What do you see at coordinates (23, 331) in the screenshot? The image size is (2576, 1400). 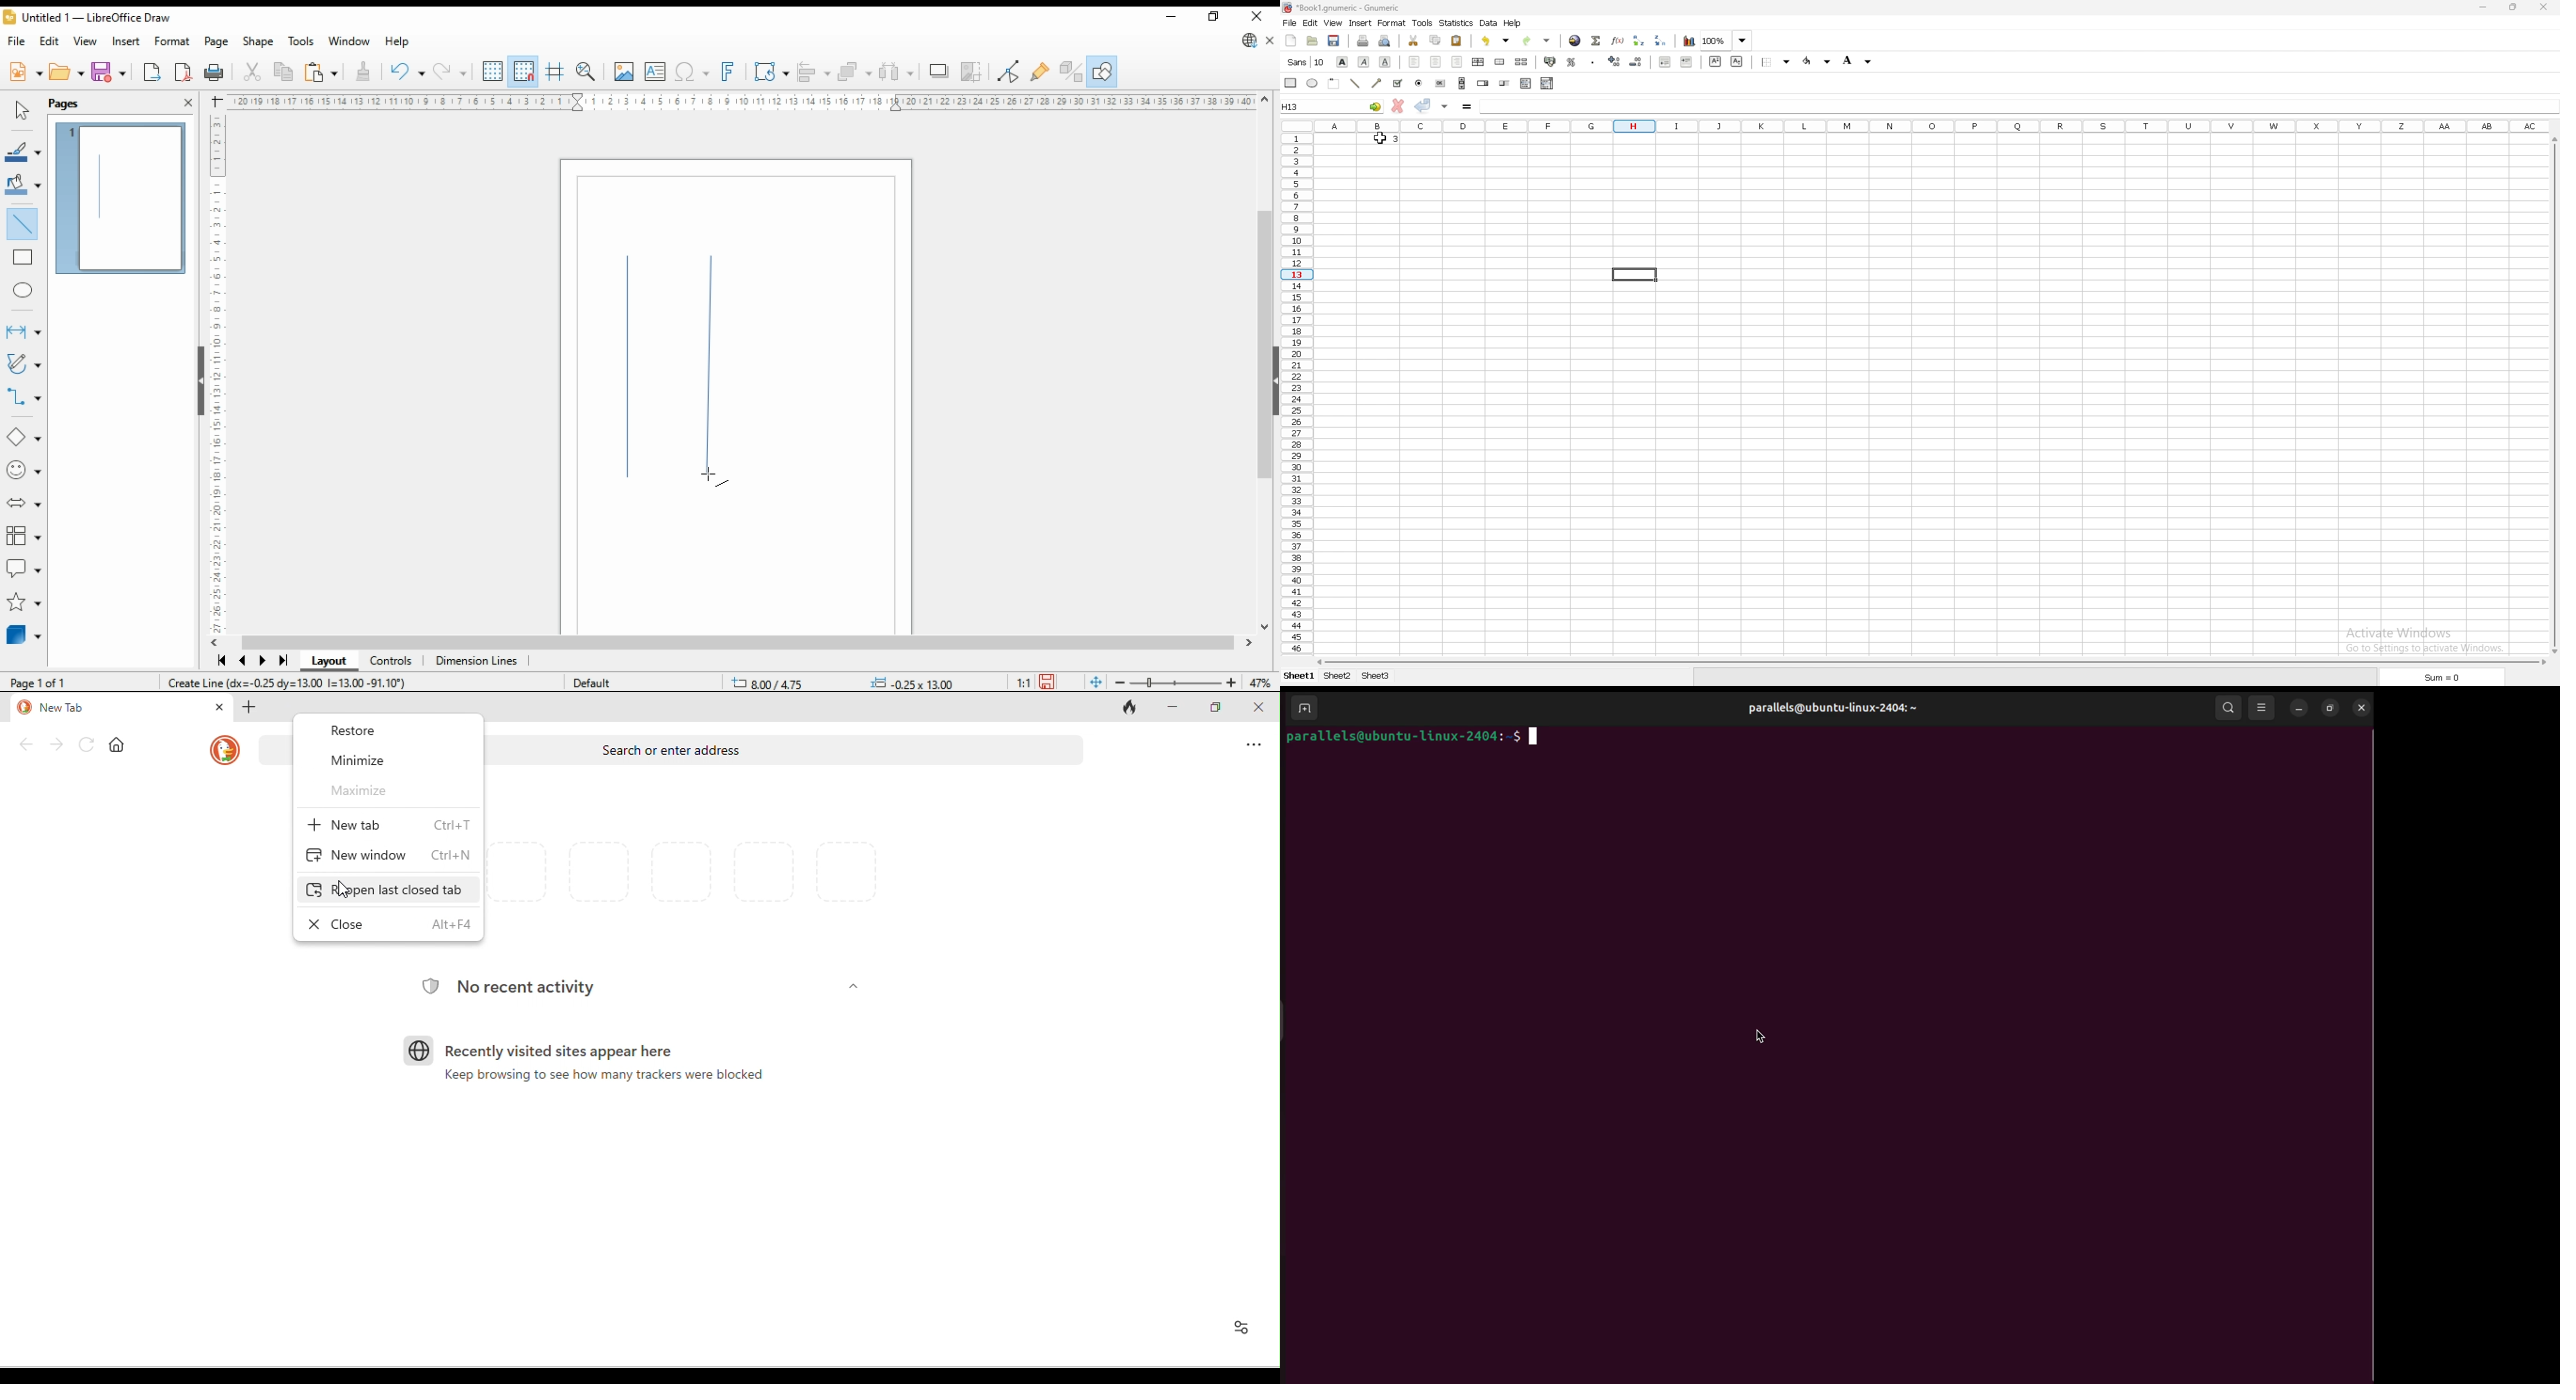 I see `lines and arrows` at bounding box center [23, 331].